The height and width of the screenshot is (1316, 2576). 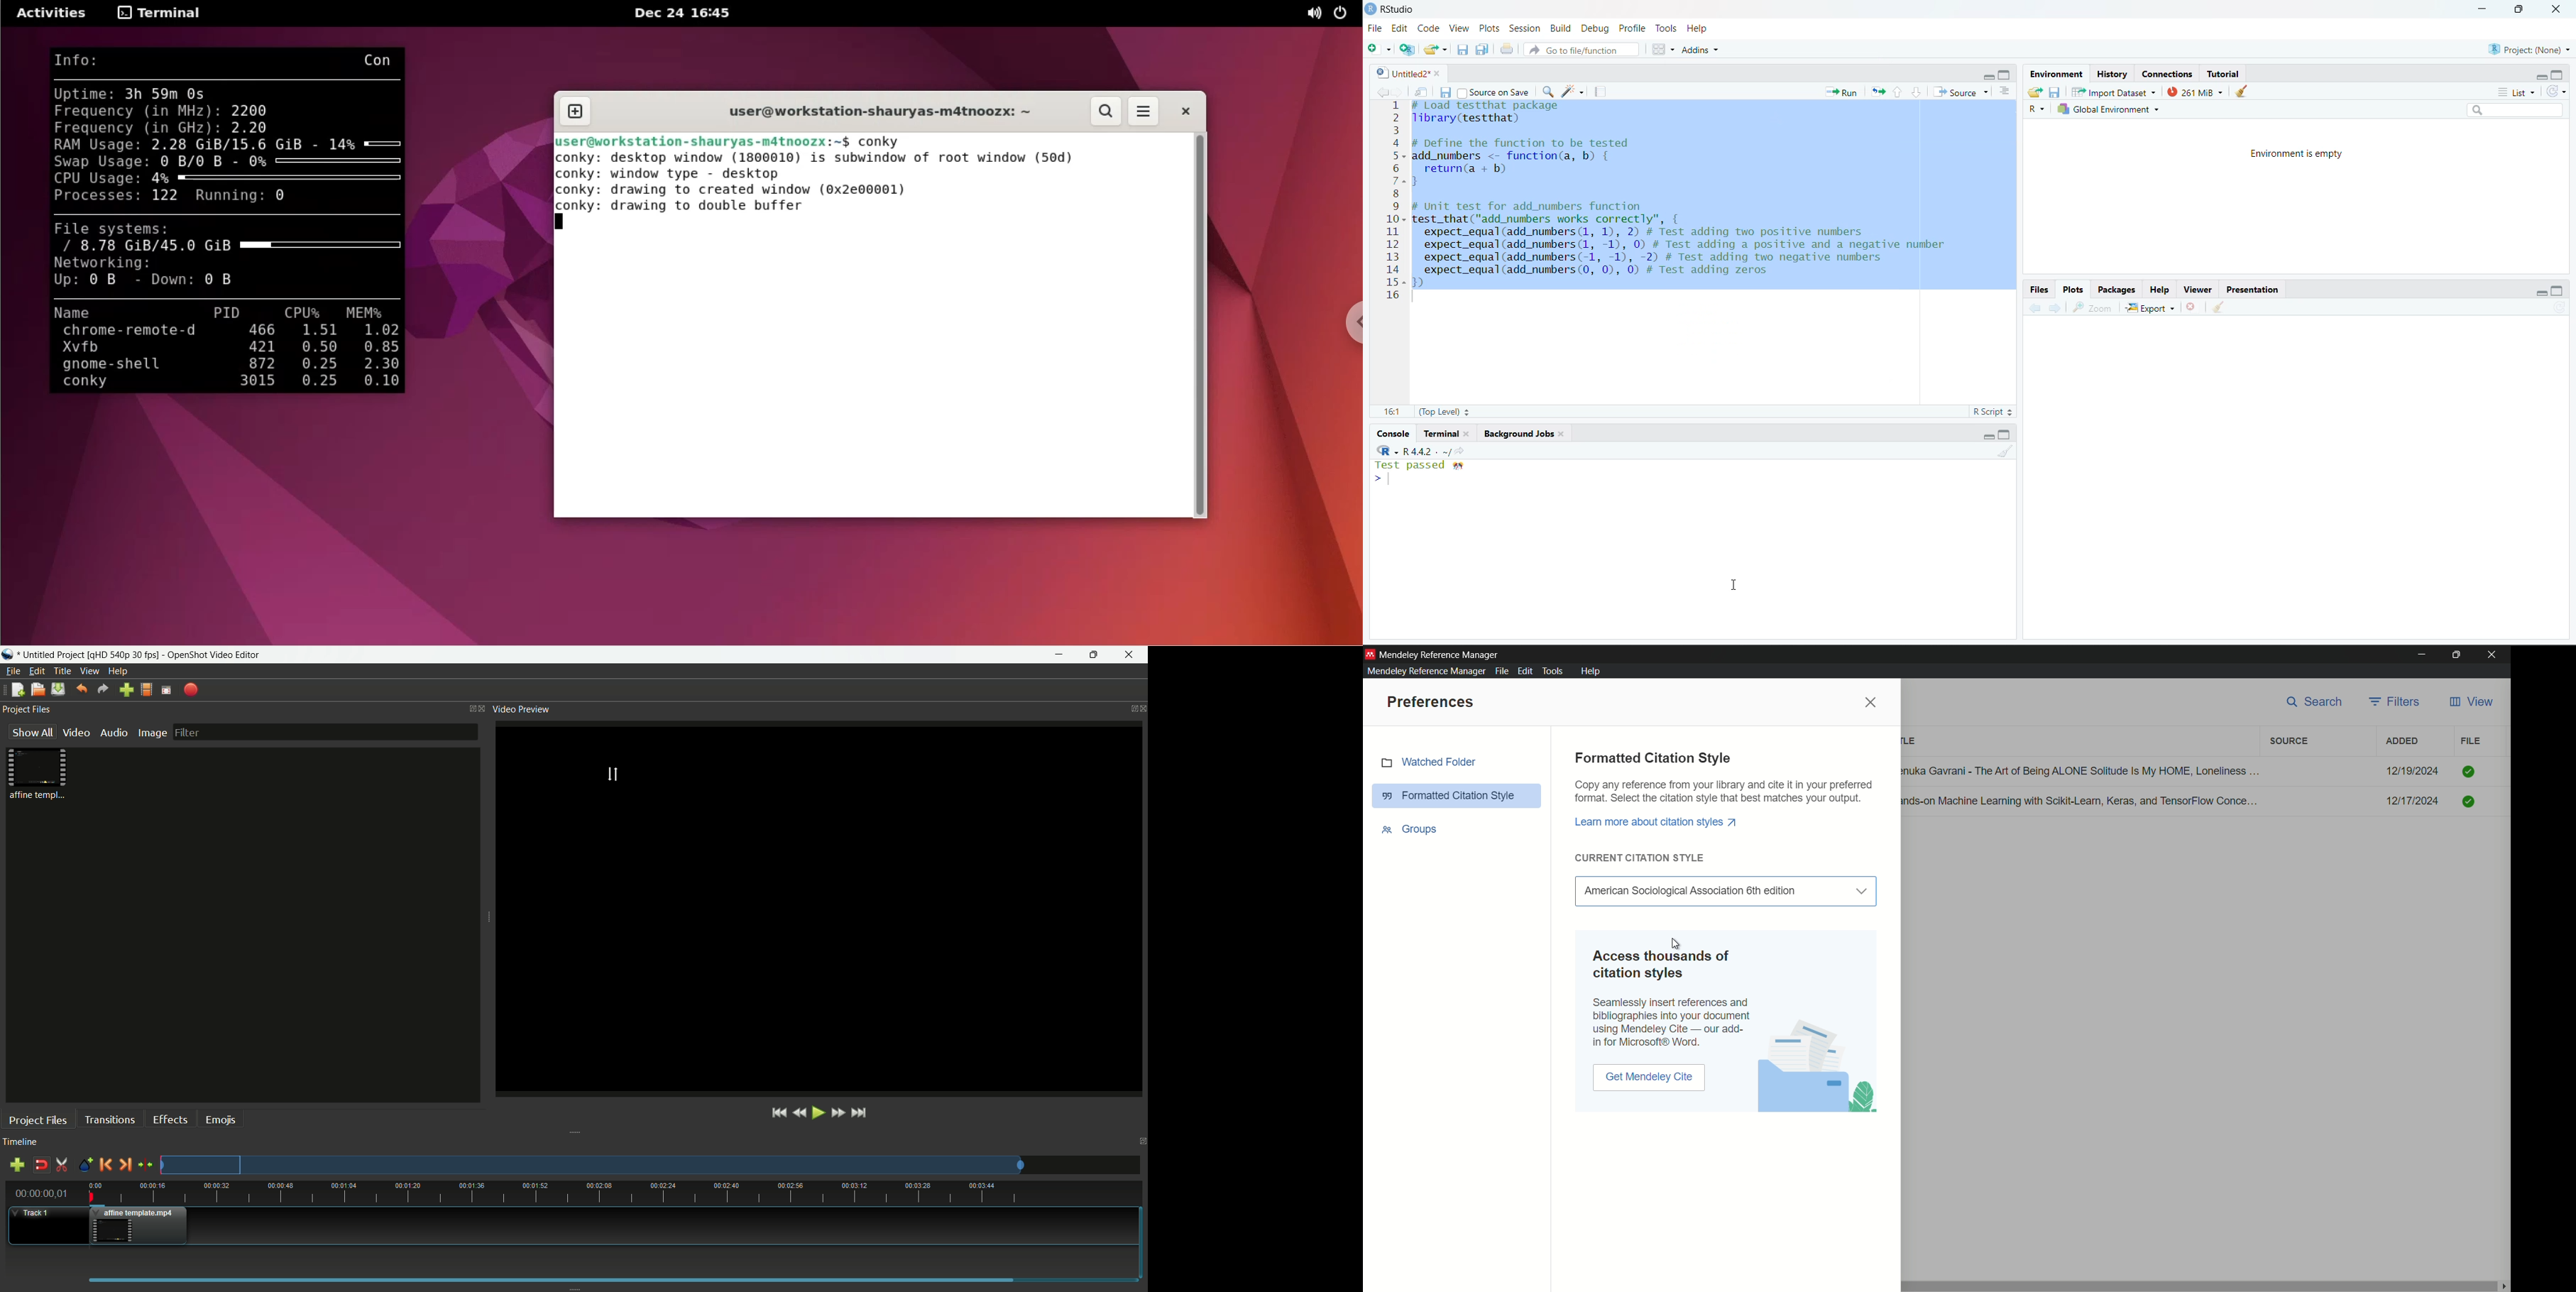 I want to click on mendeley reference manager, so click(x=1426, y=671).